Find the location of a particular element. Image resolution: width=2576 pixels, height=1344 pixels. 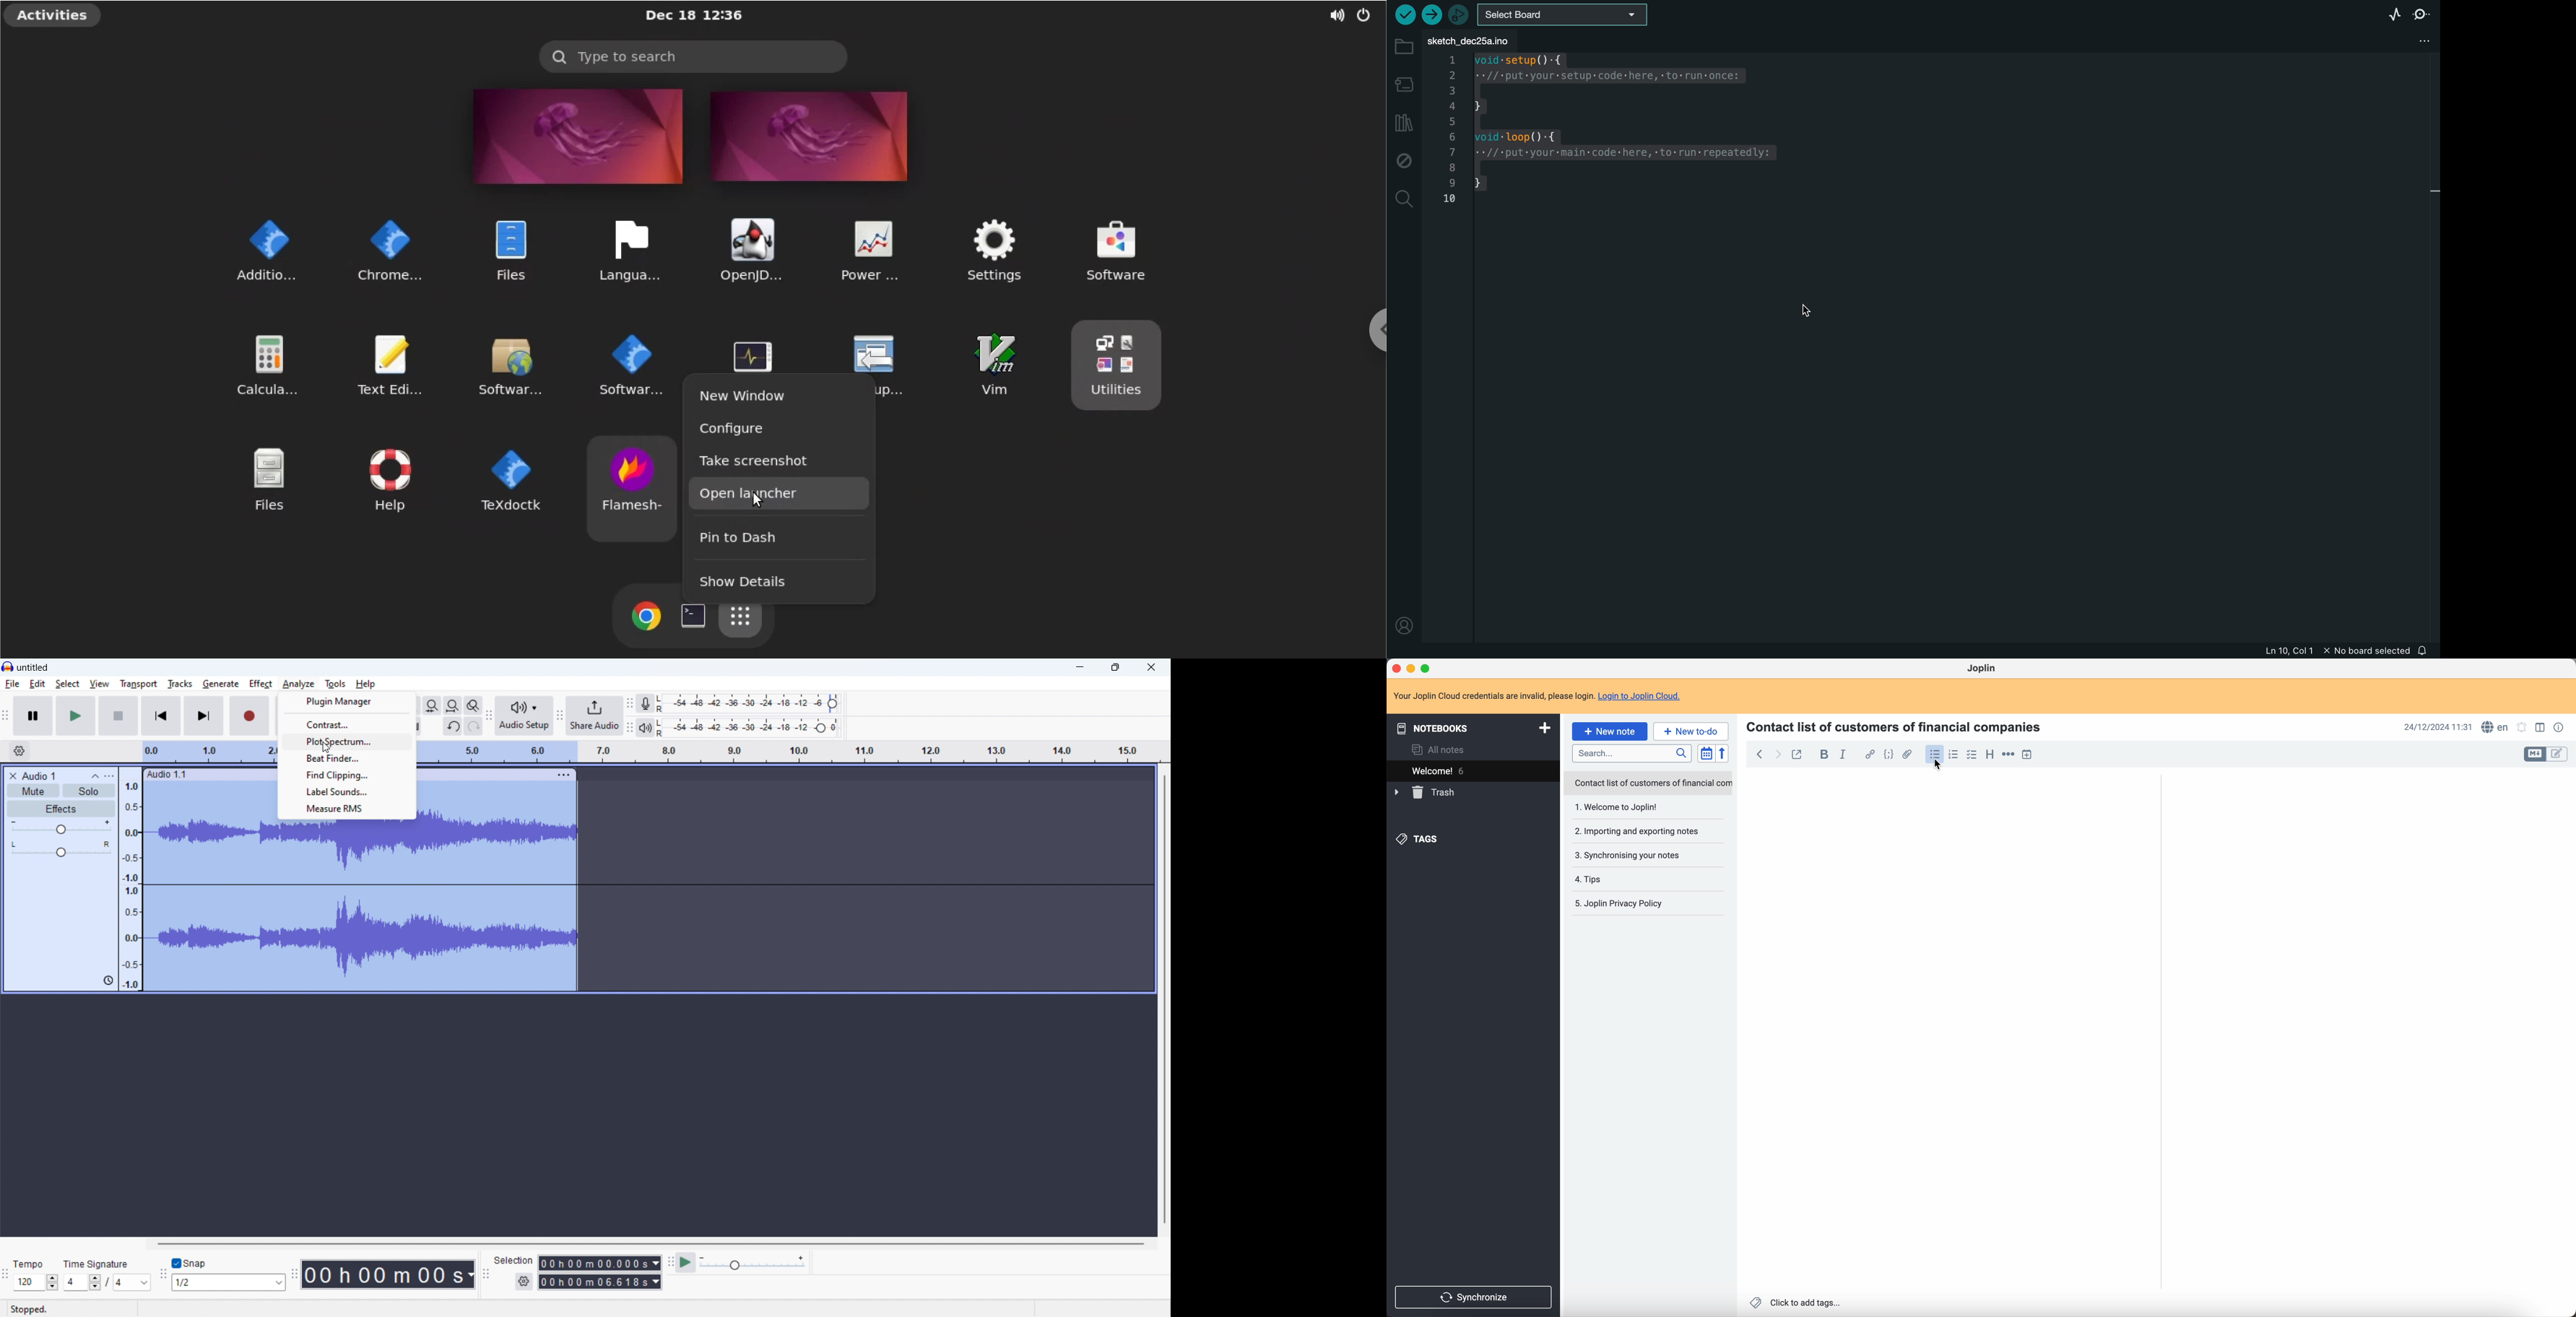

playback level is located at coordinates (751, 727).